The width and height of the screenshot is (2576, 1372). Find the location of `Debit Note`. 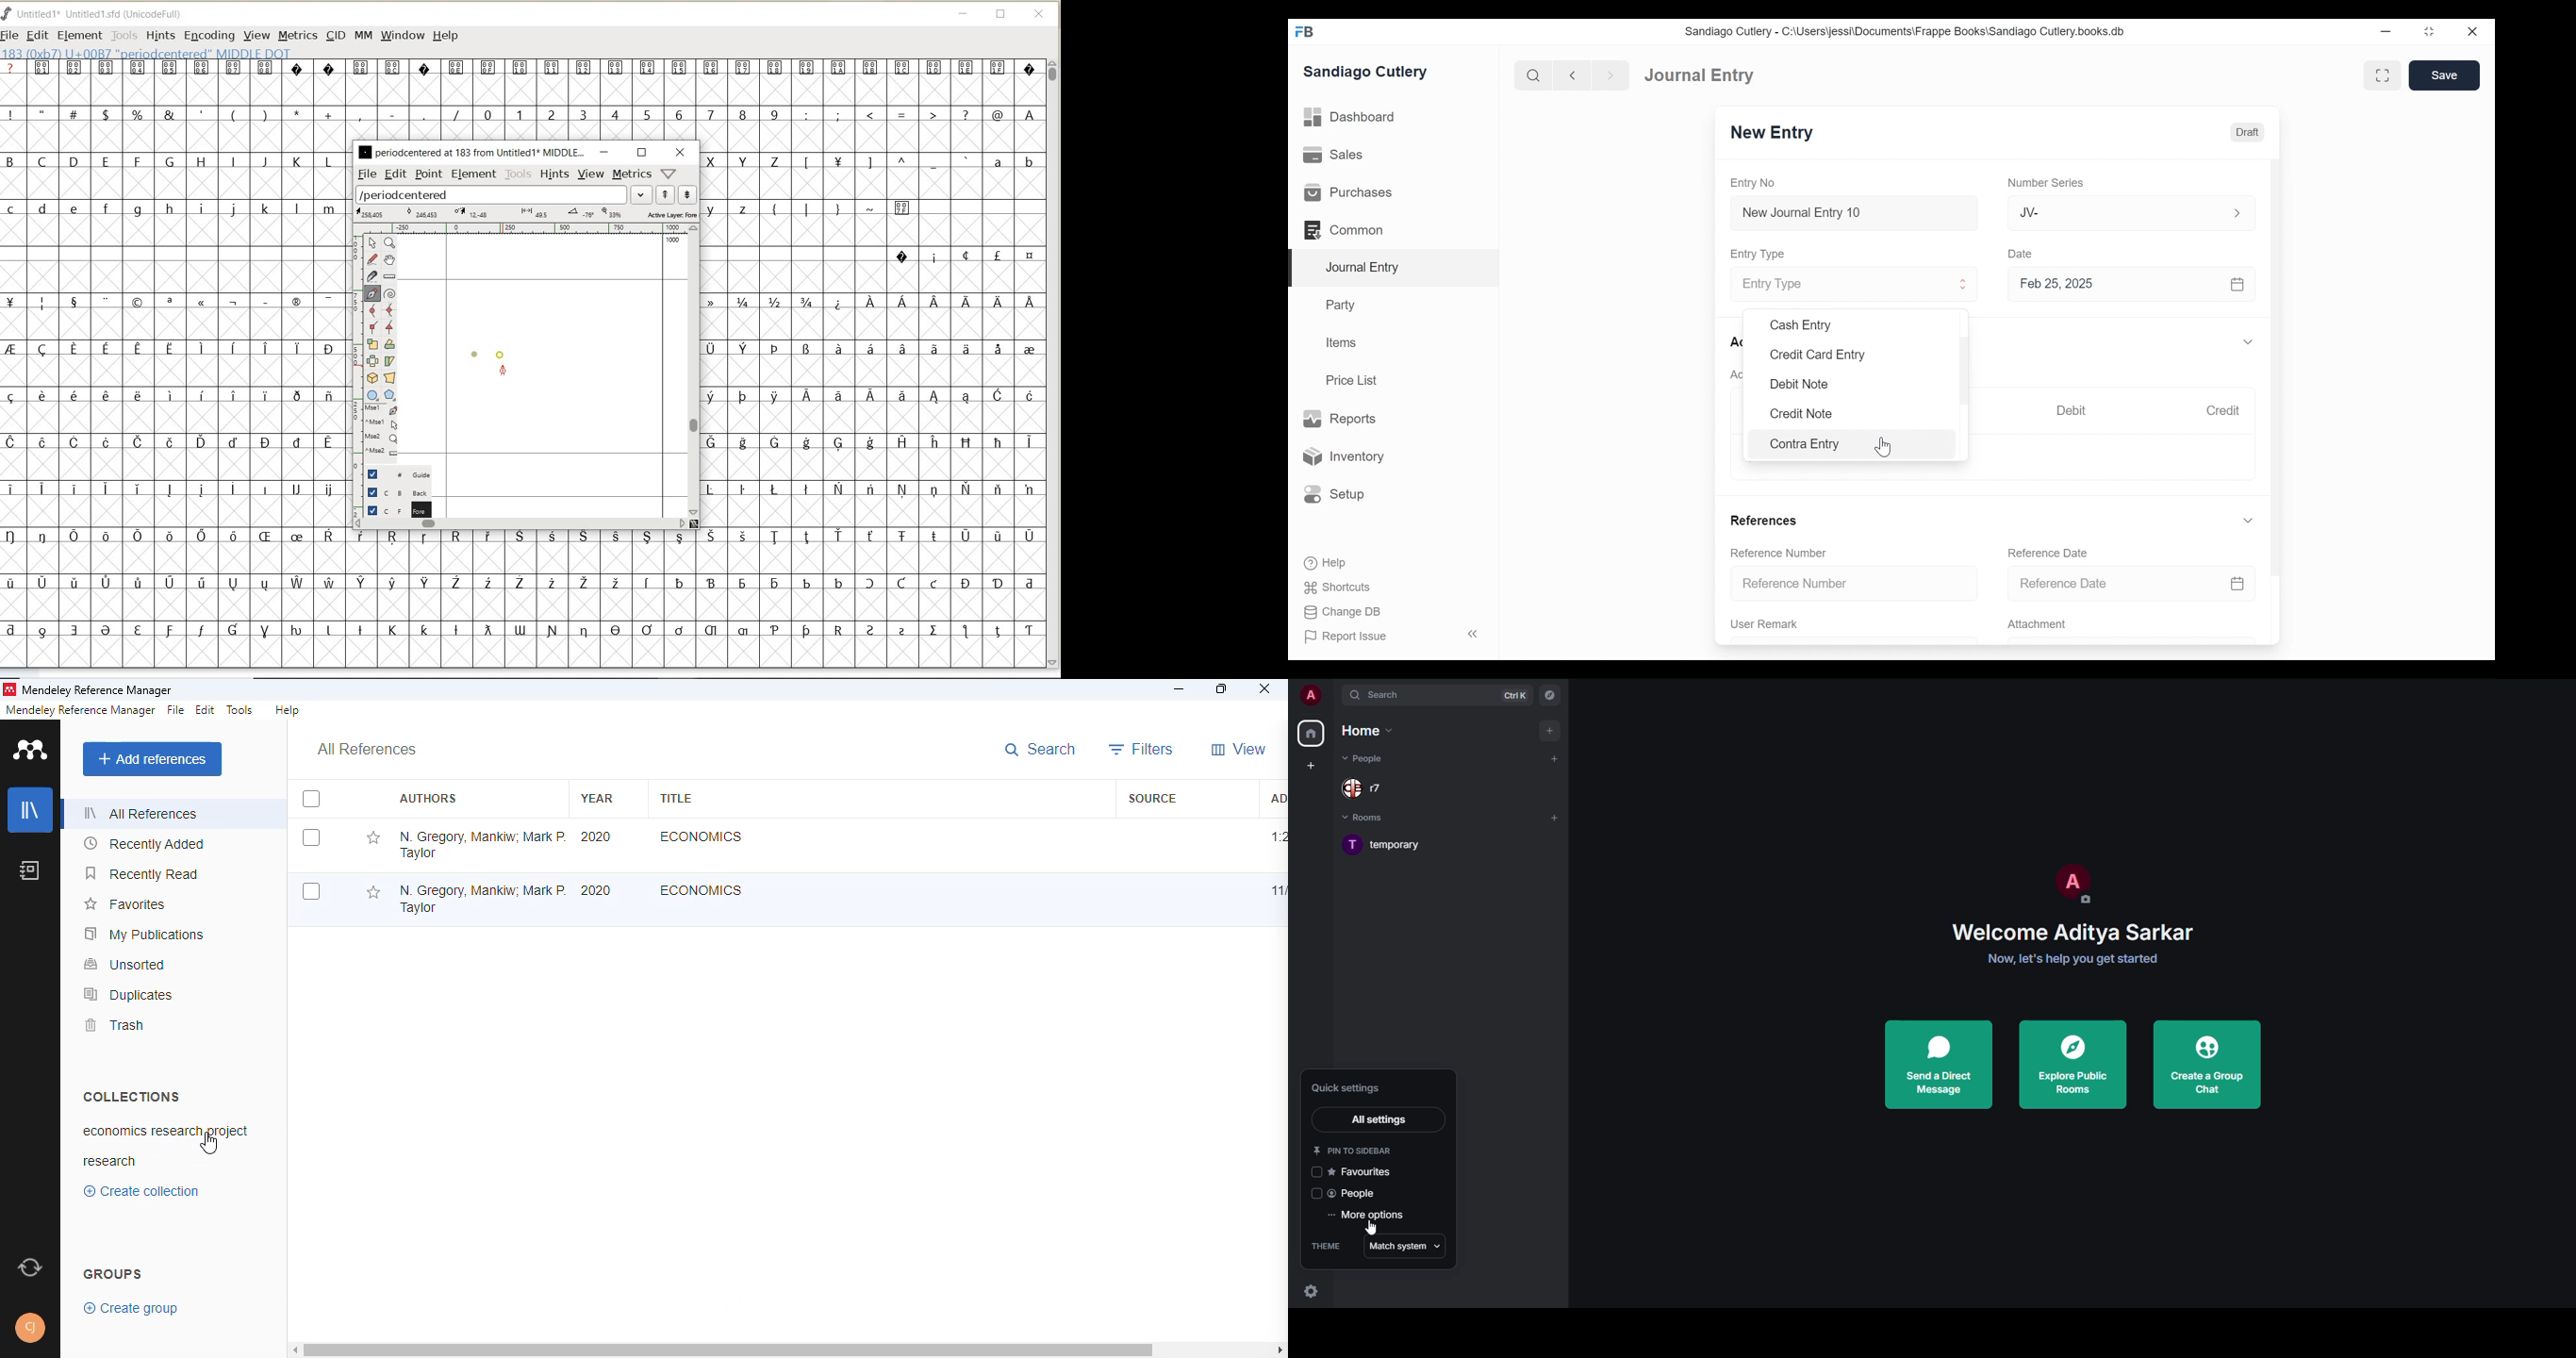

Debit Note is located at coordinates (1799, 385).